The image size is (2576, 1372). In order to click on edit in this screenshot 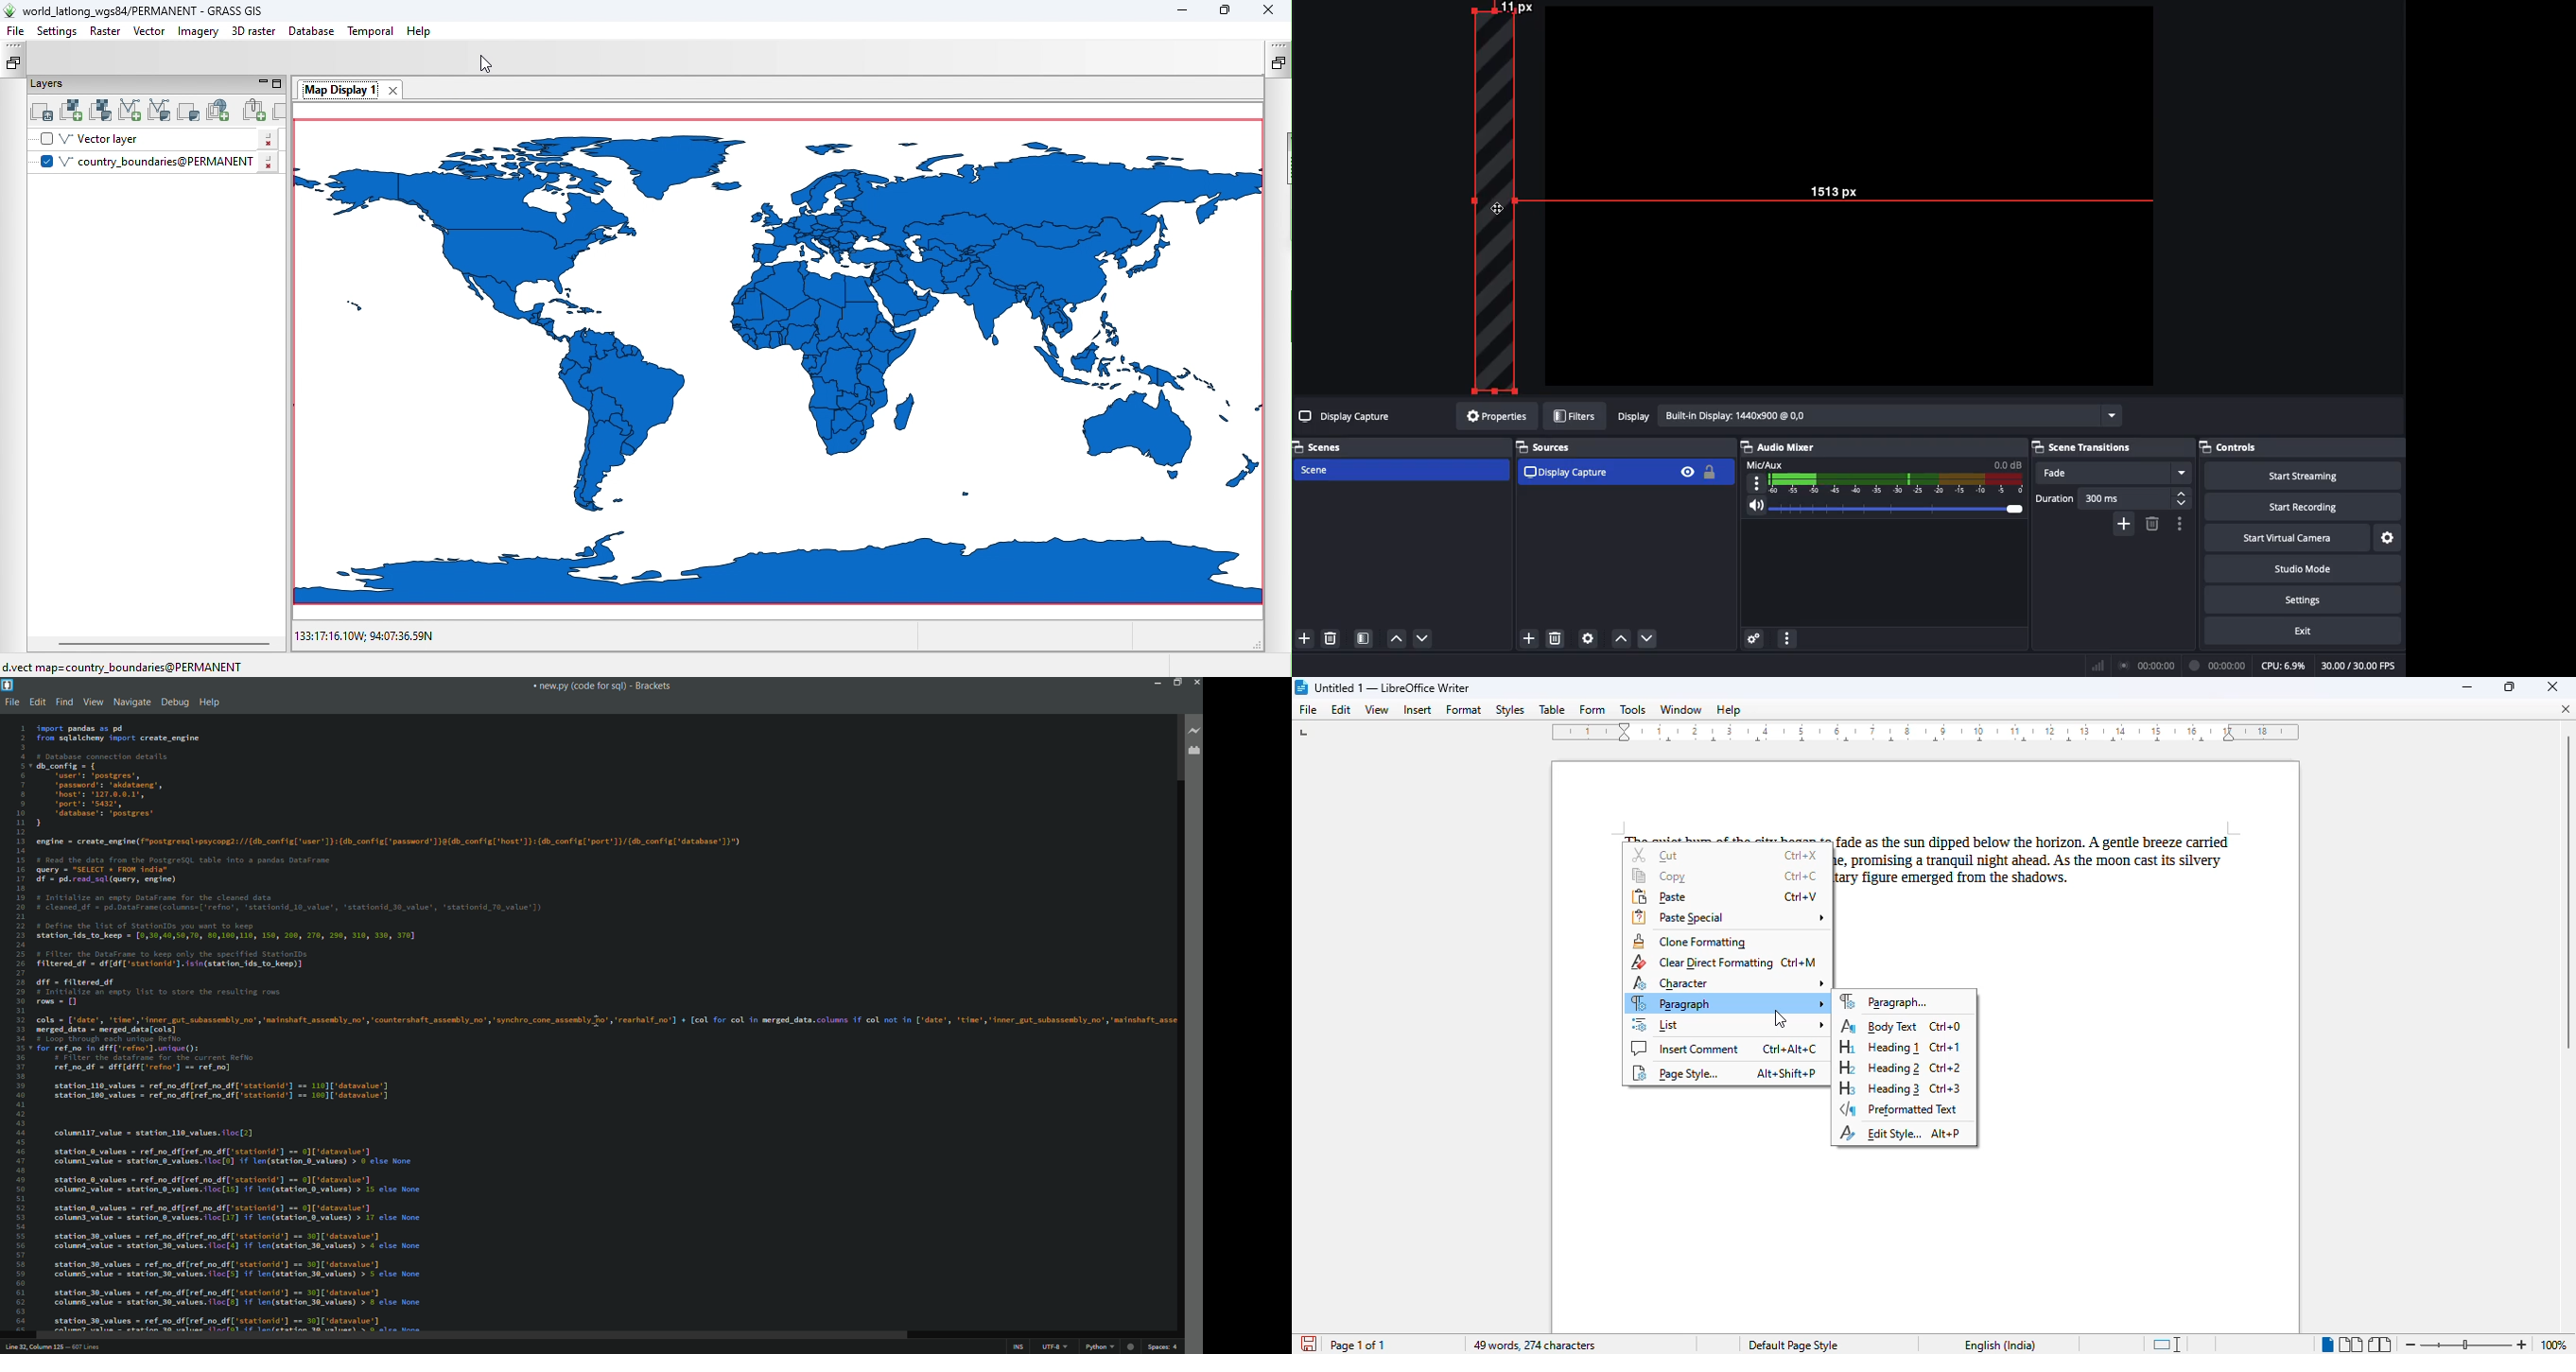, I will do `click(1341, 709)`.